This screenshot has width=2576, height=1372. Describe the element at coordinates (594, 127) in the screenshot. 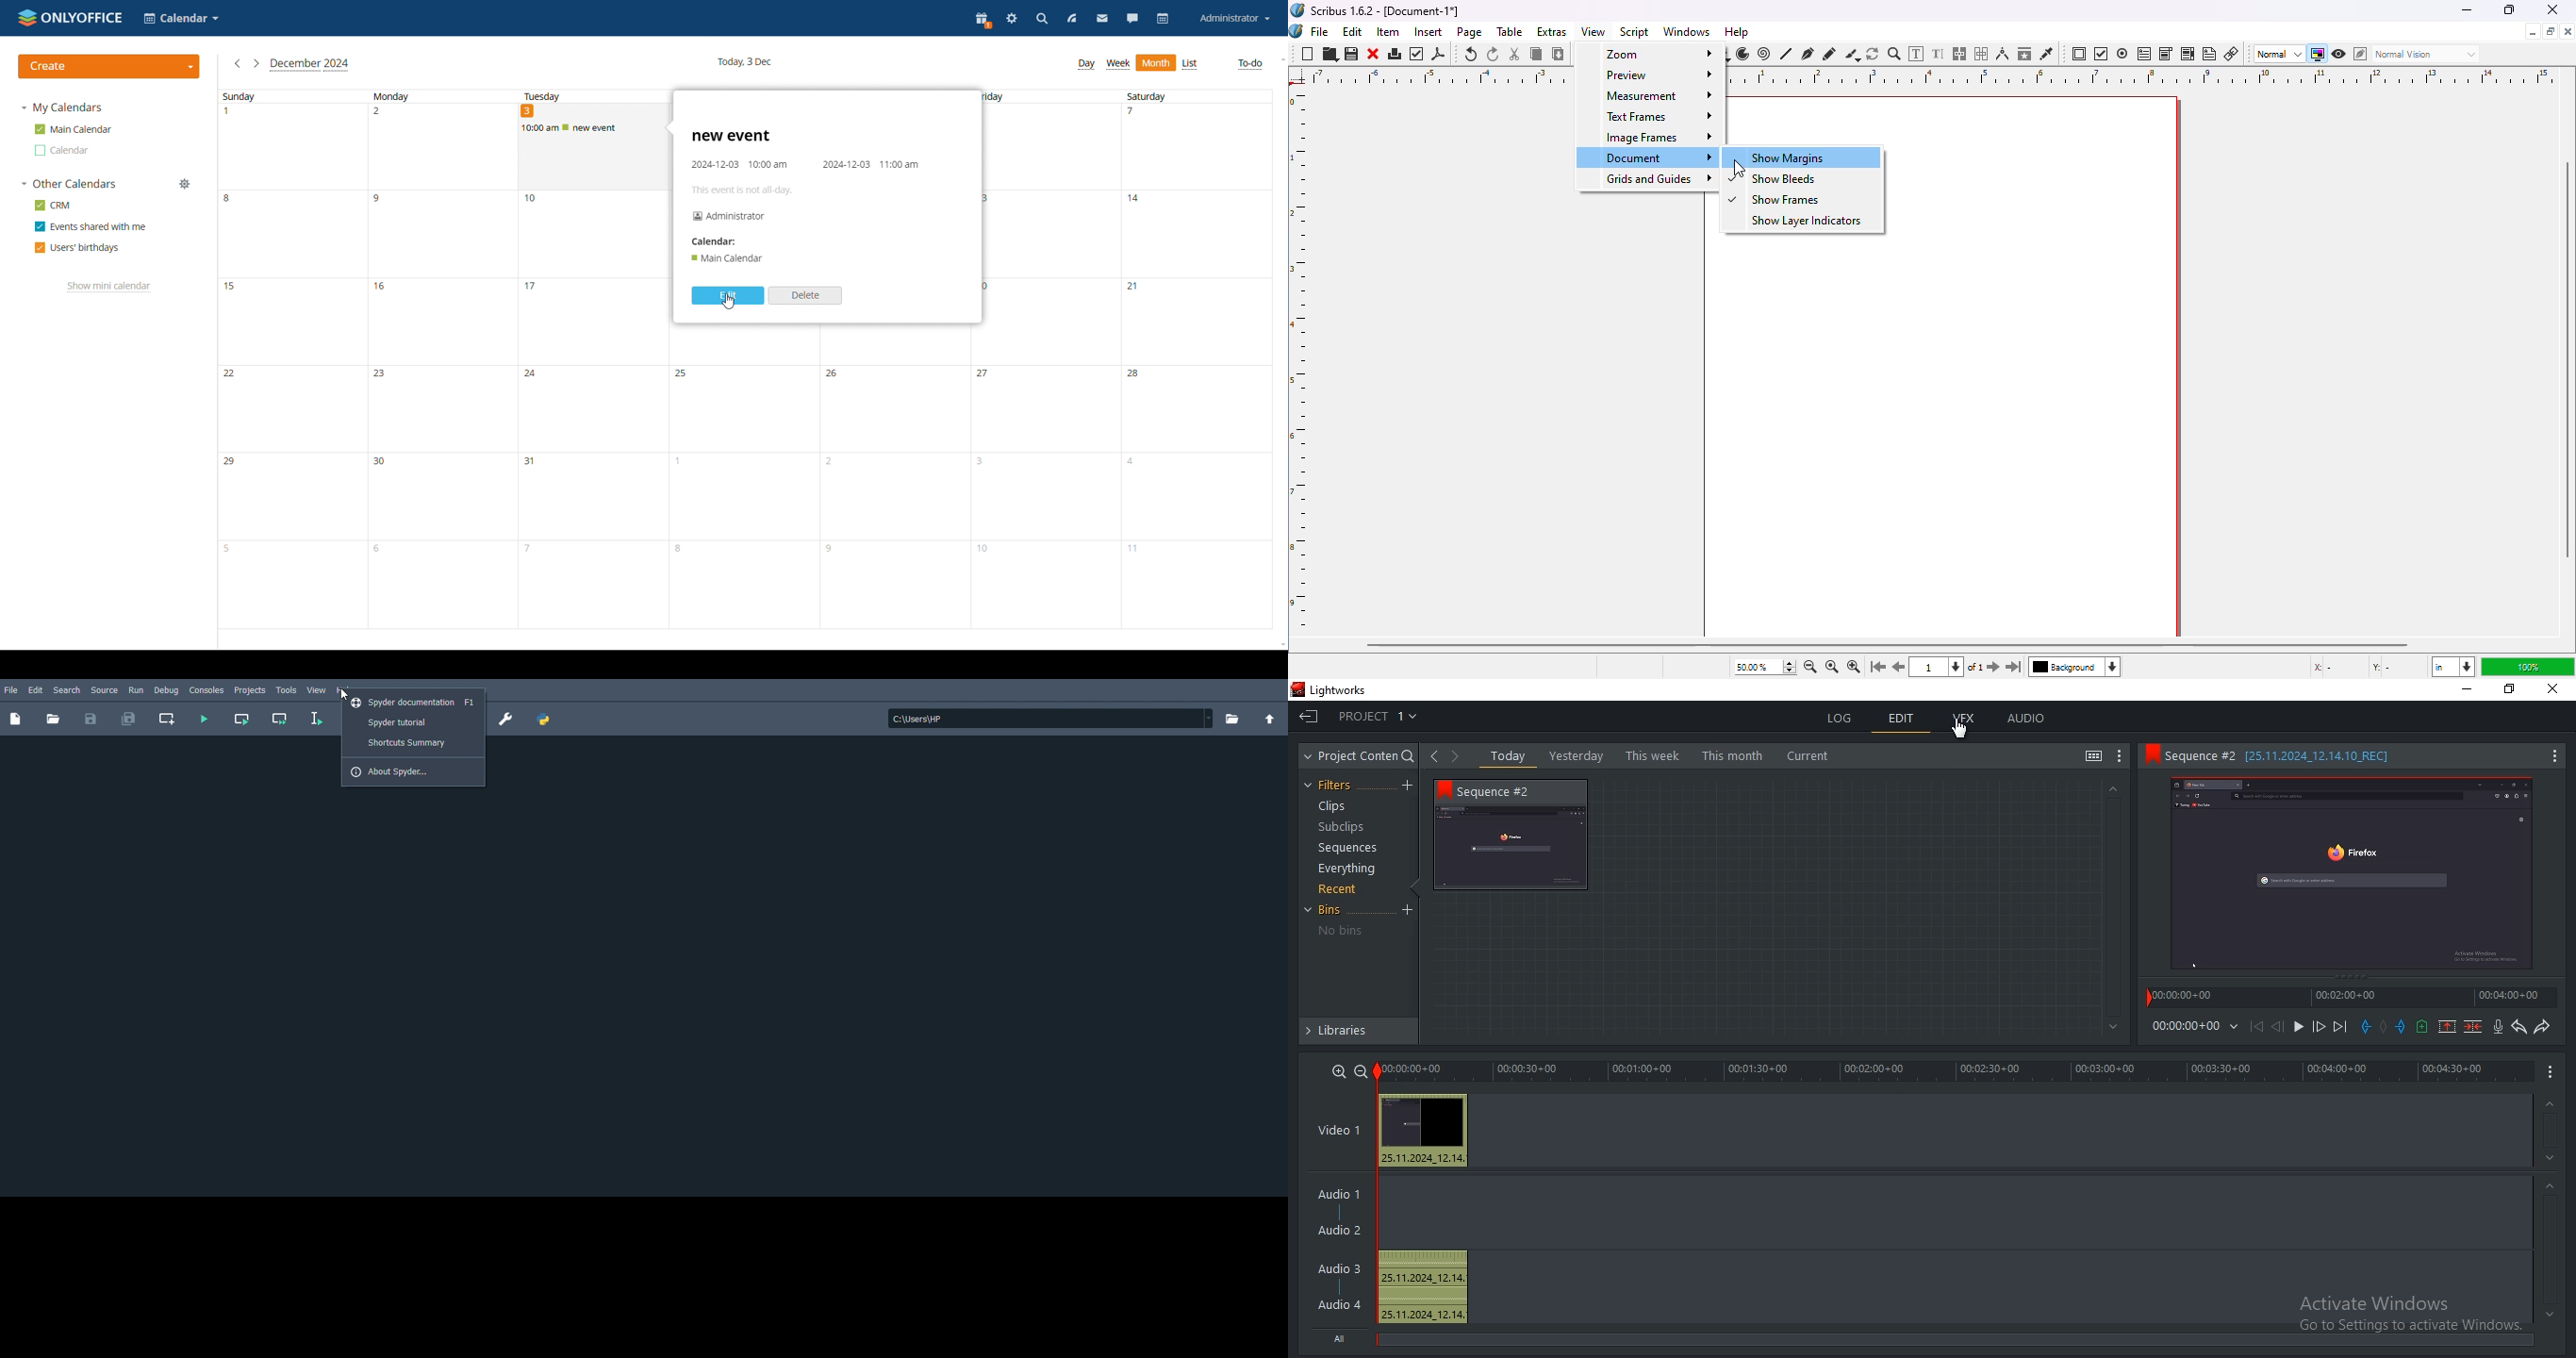

I see `scheduled event` at that location.